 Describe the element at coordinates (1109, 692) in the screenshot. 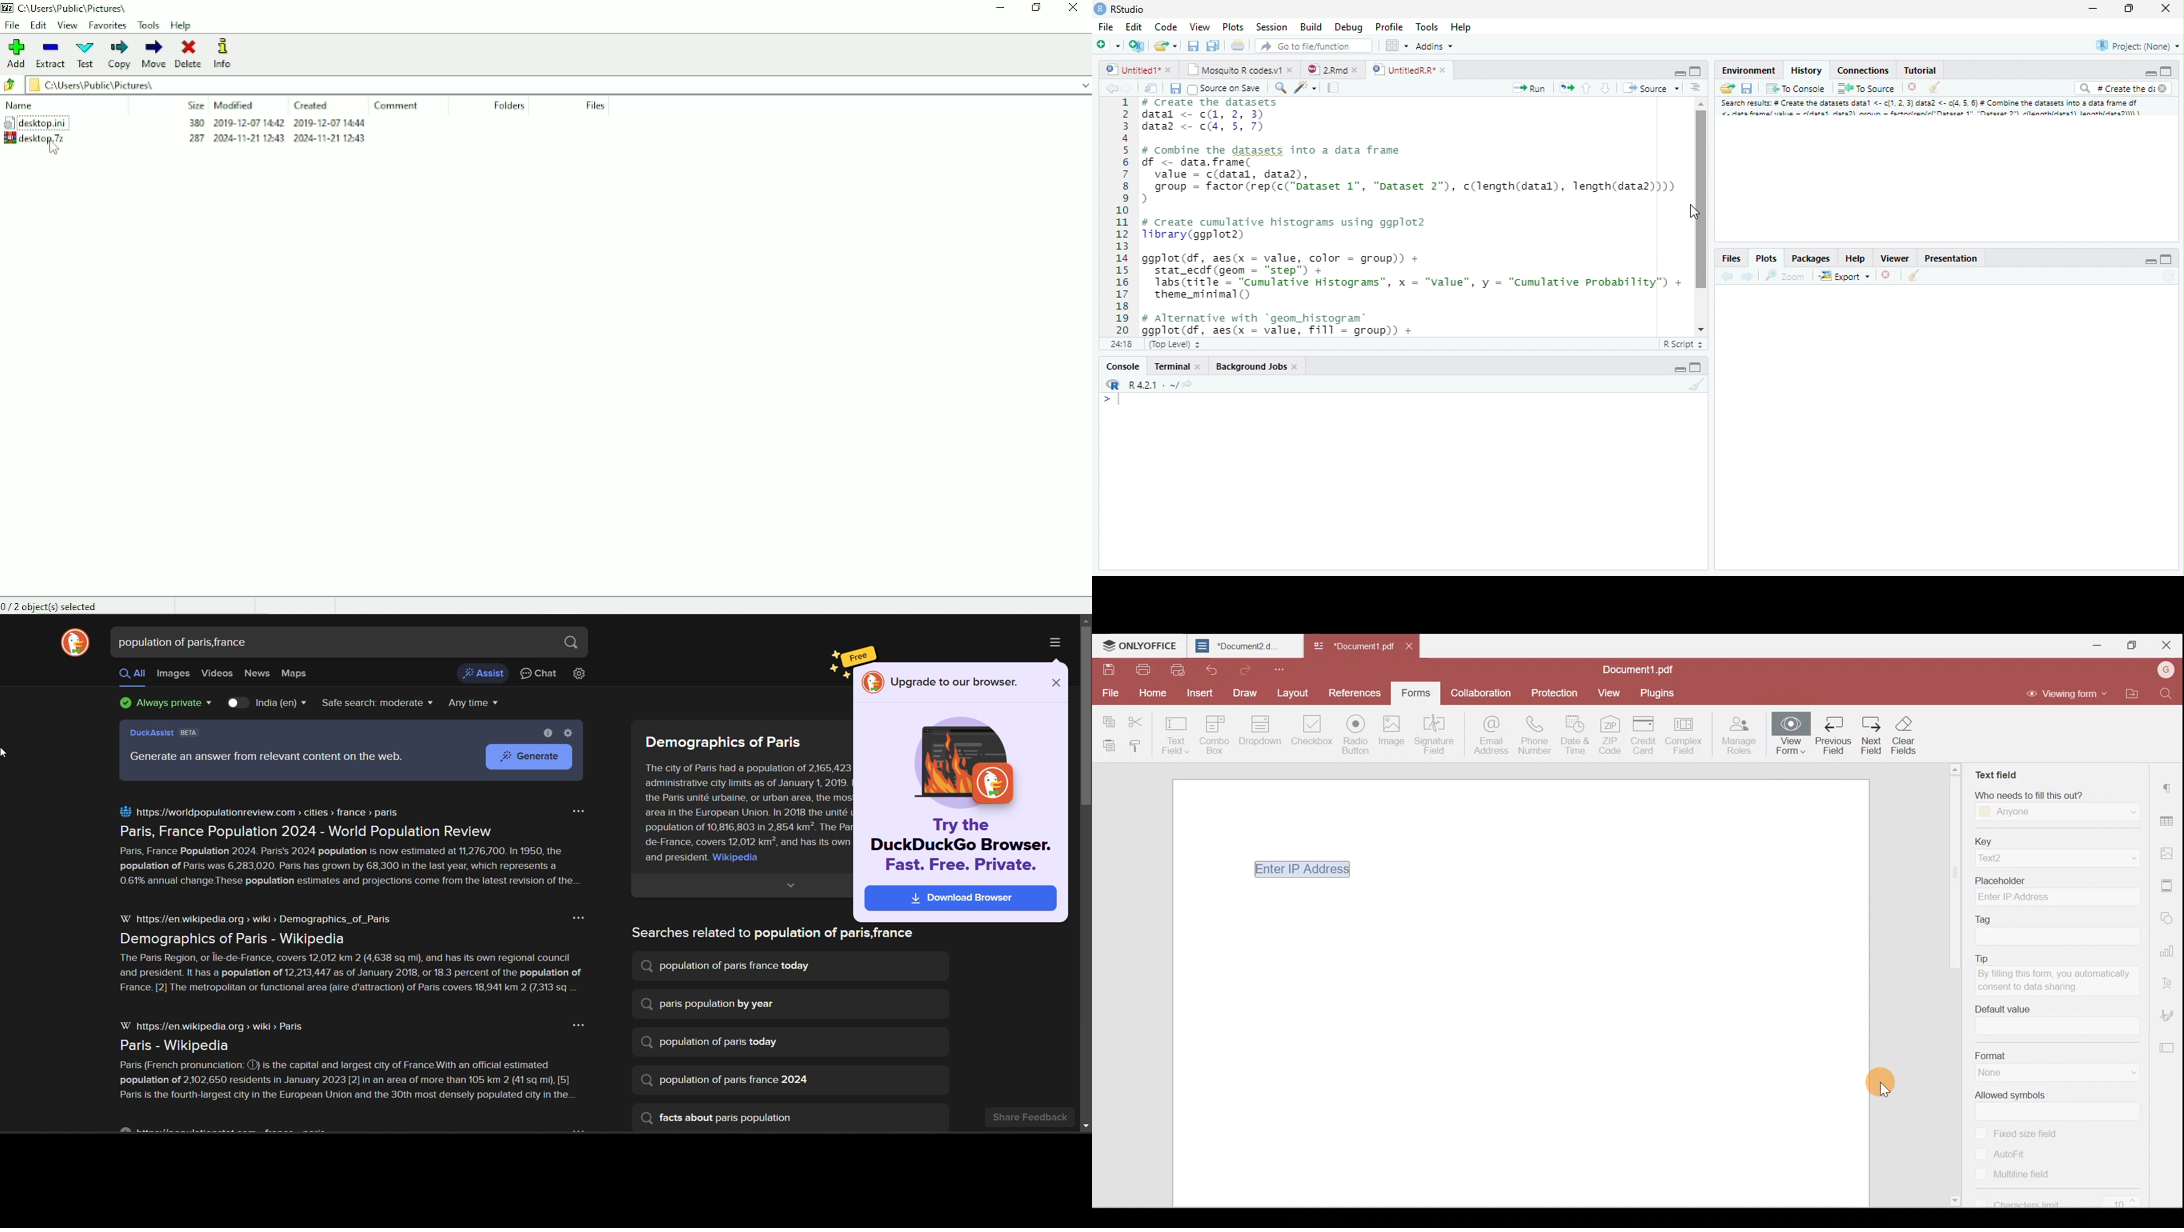

I see `File` at that location.